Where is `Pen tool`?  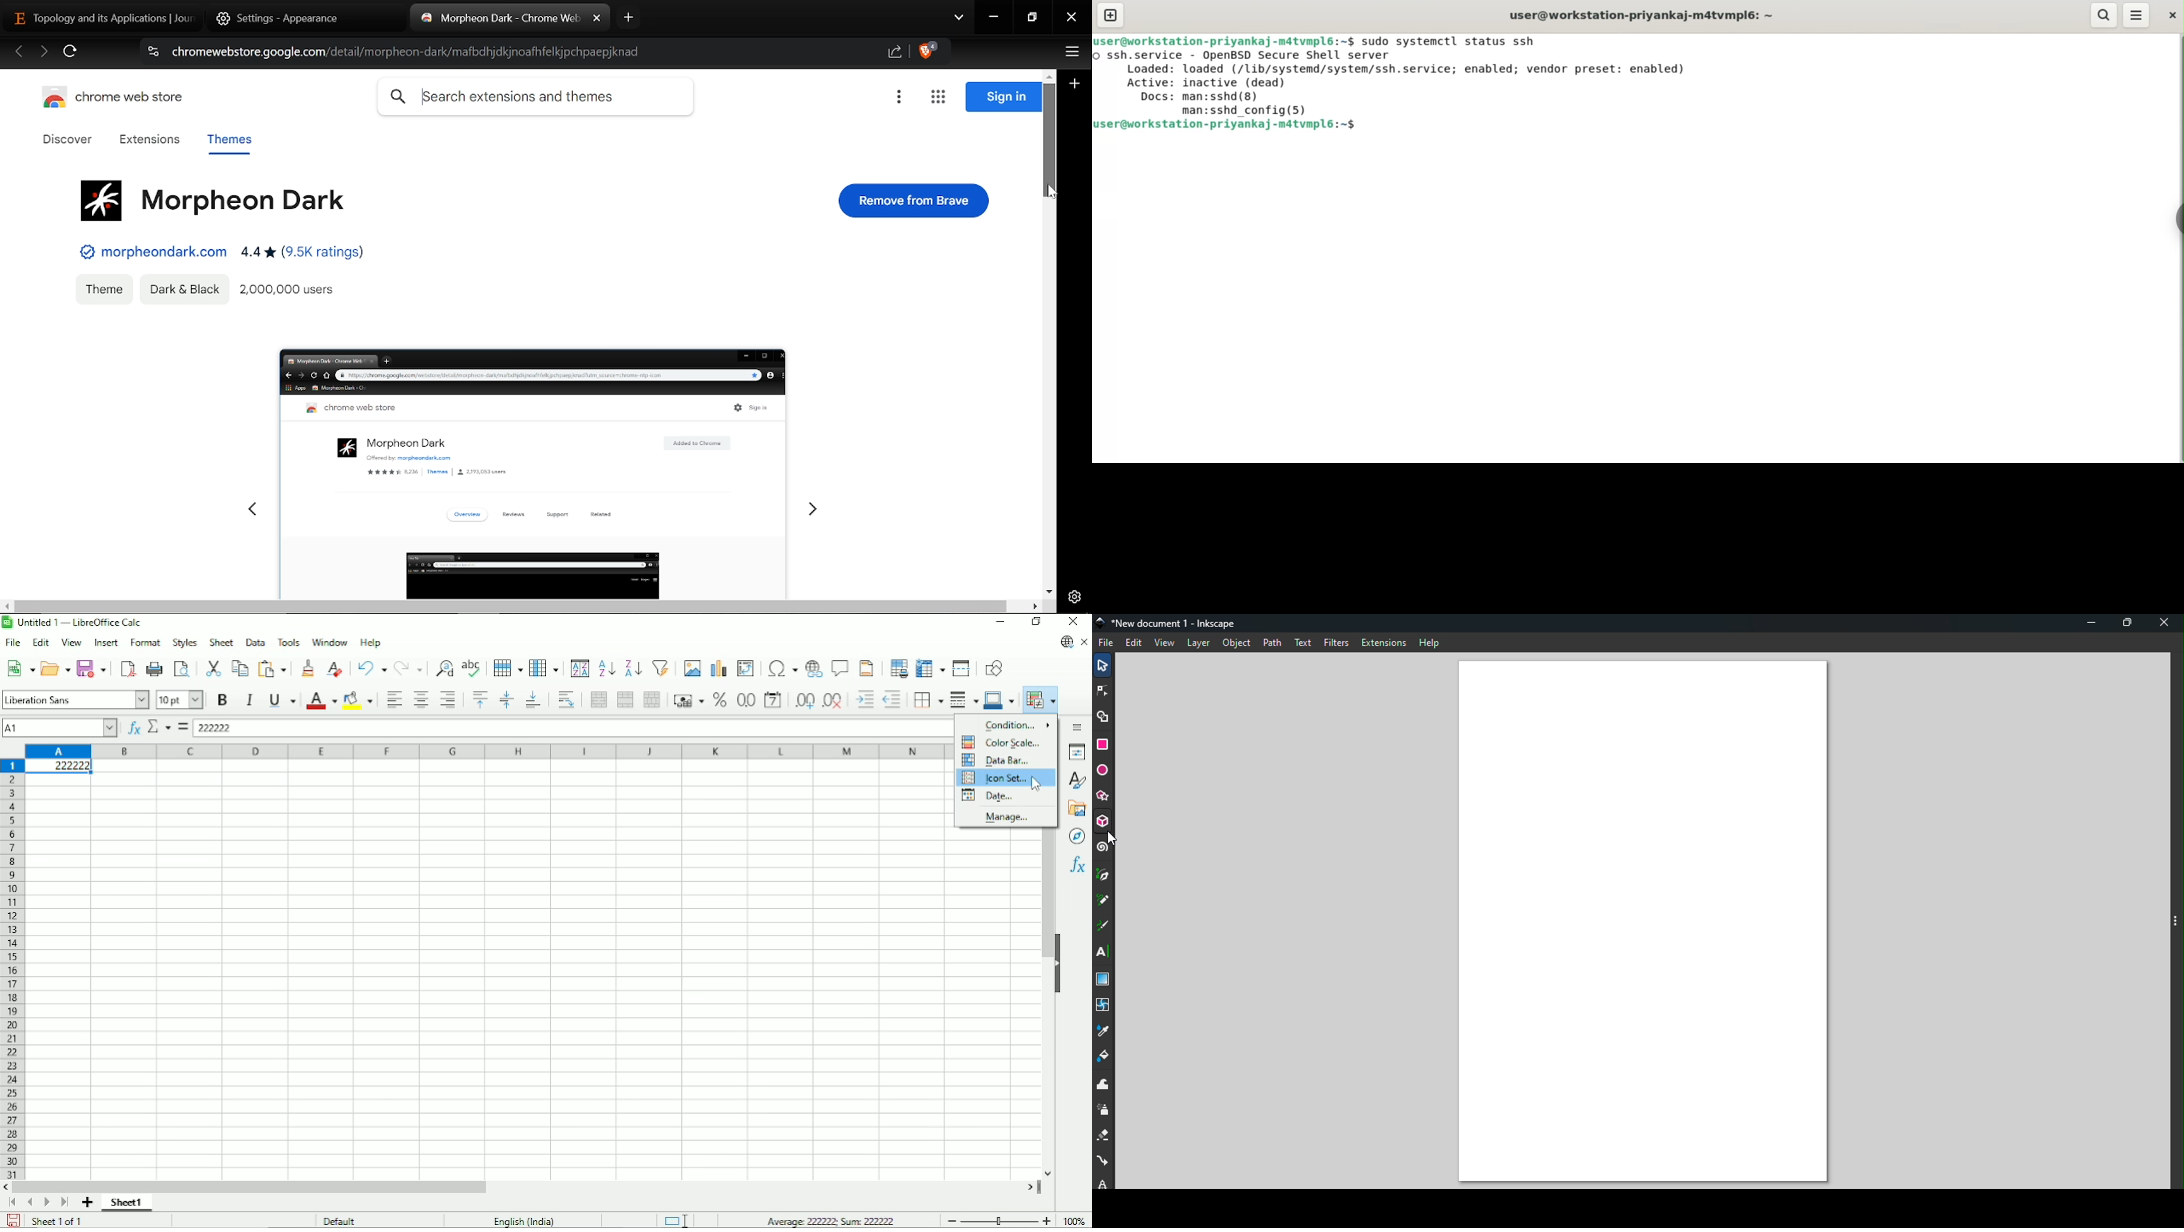 Pen tool is located at coordinates (1105, 876).